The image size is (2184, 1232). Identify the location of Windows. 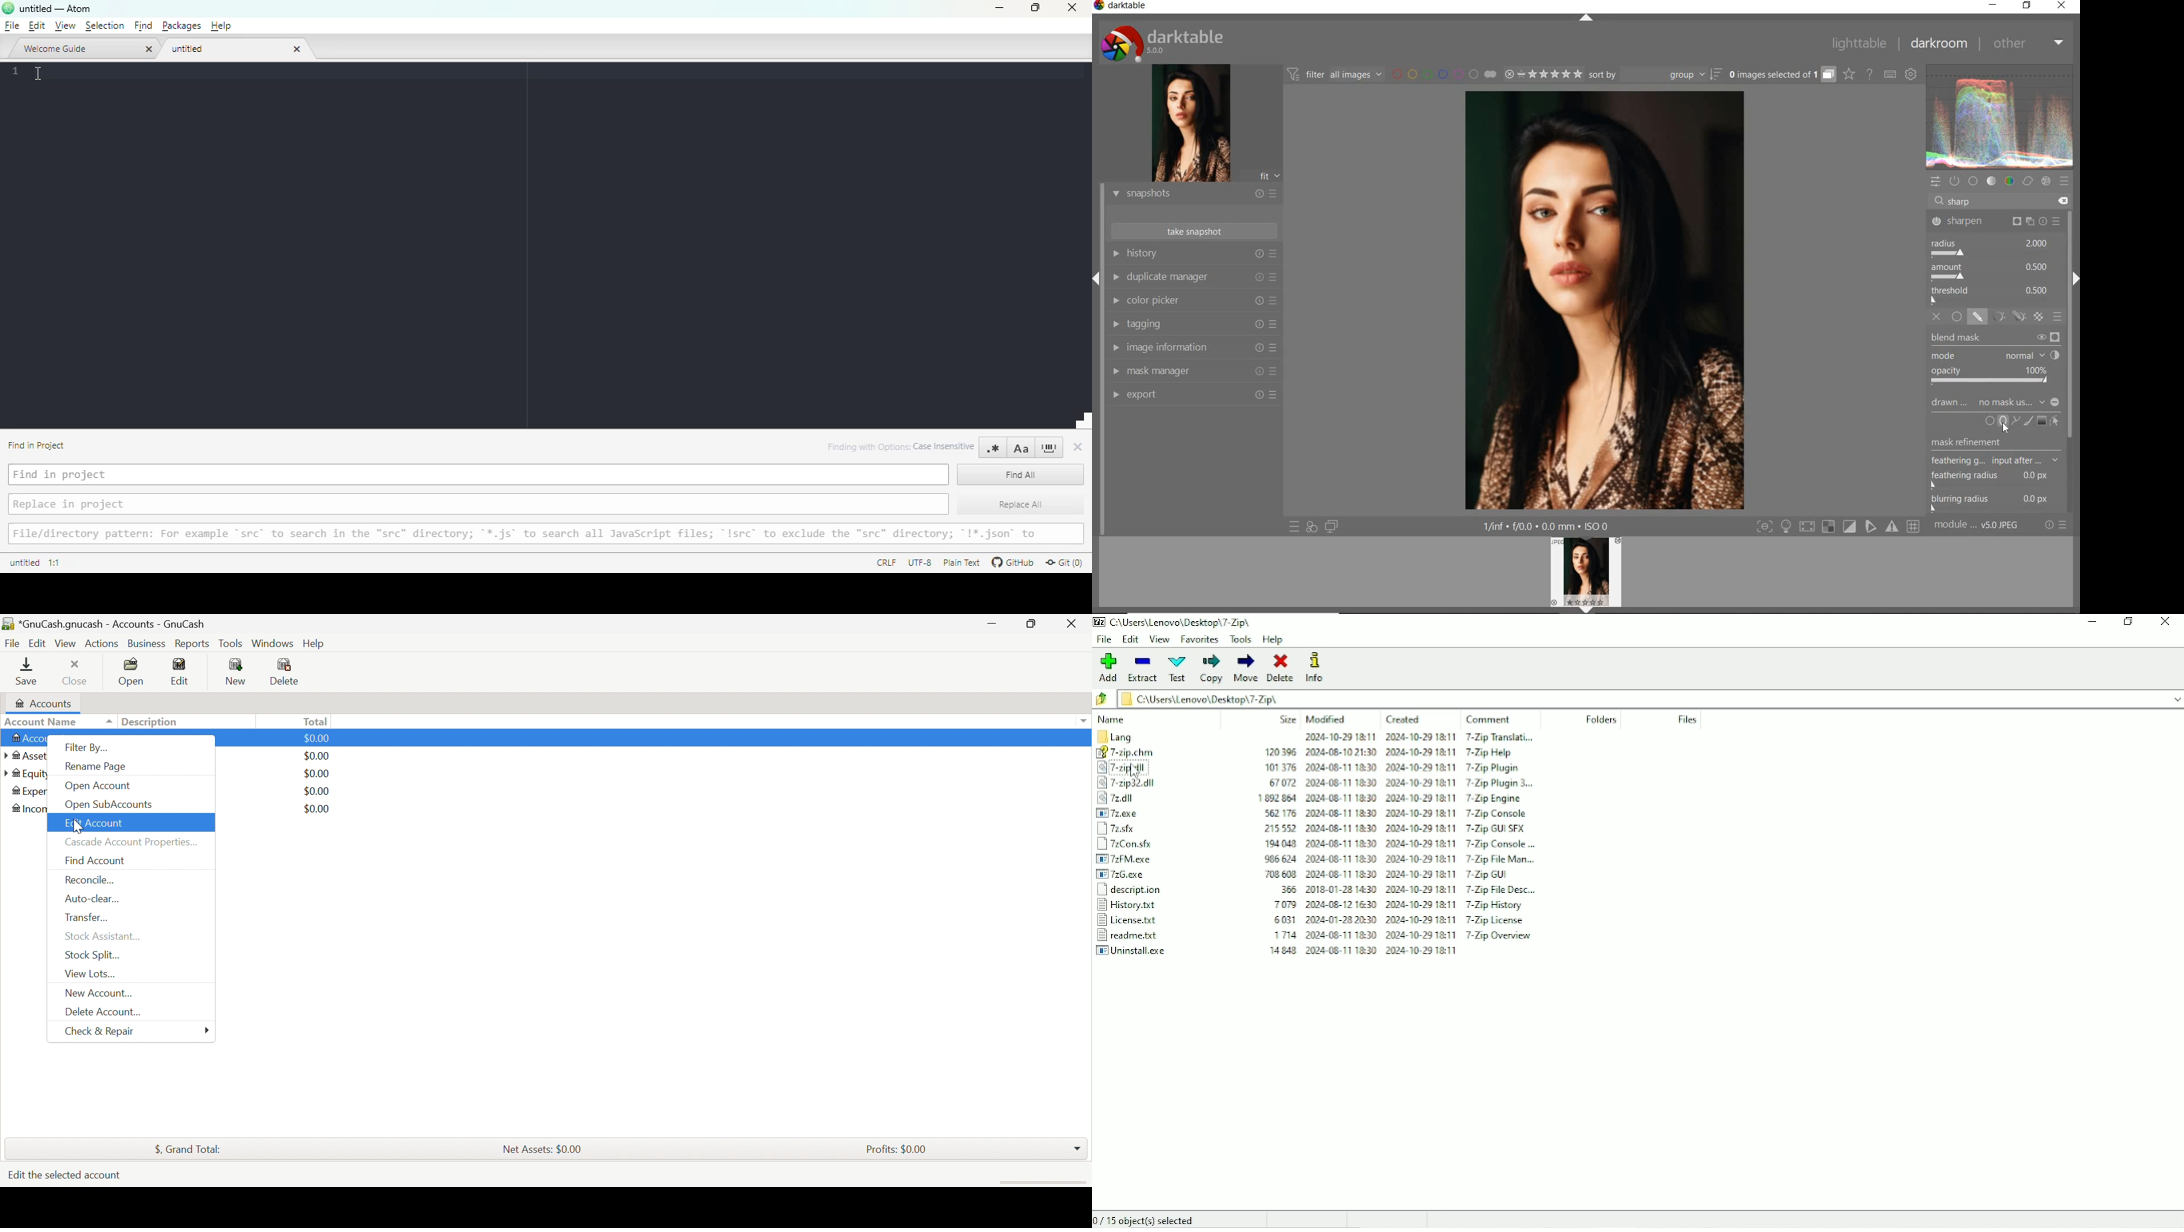
(272, 642).